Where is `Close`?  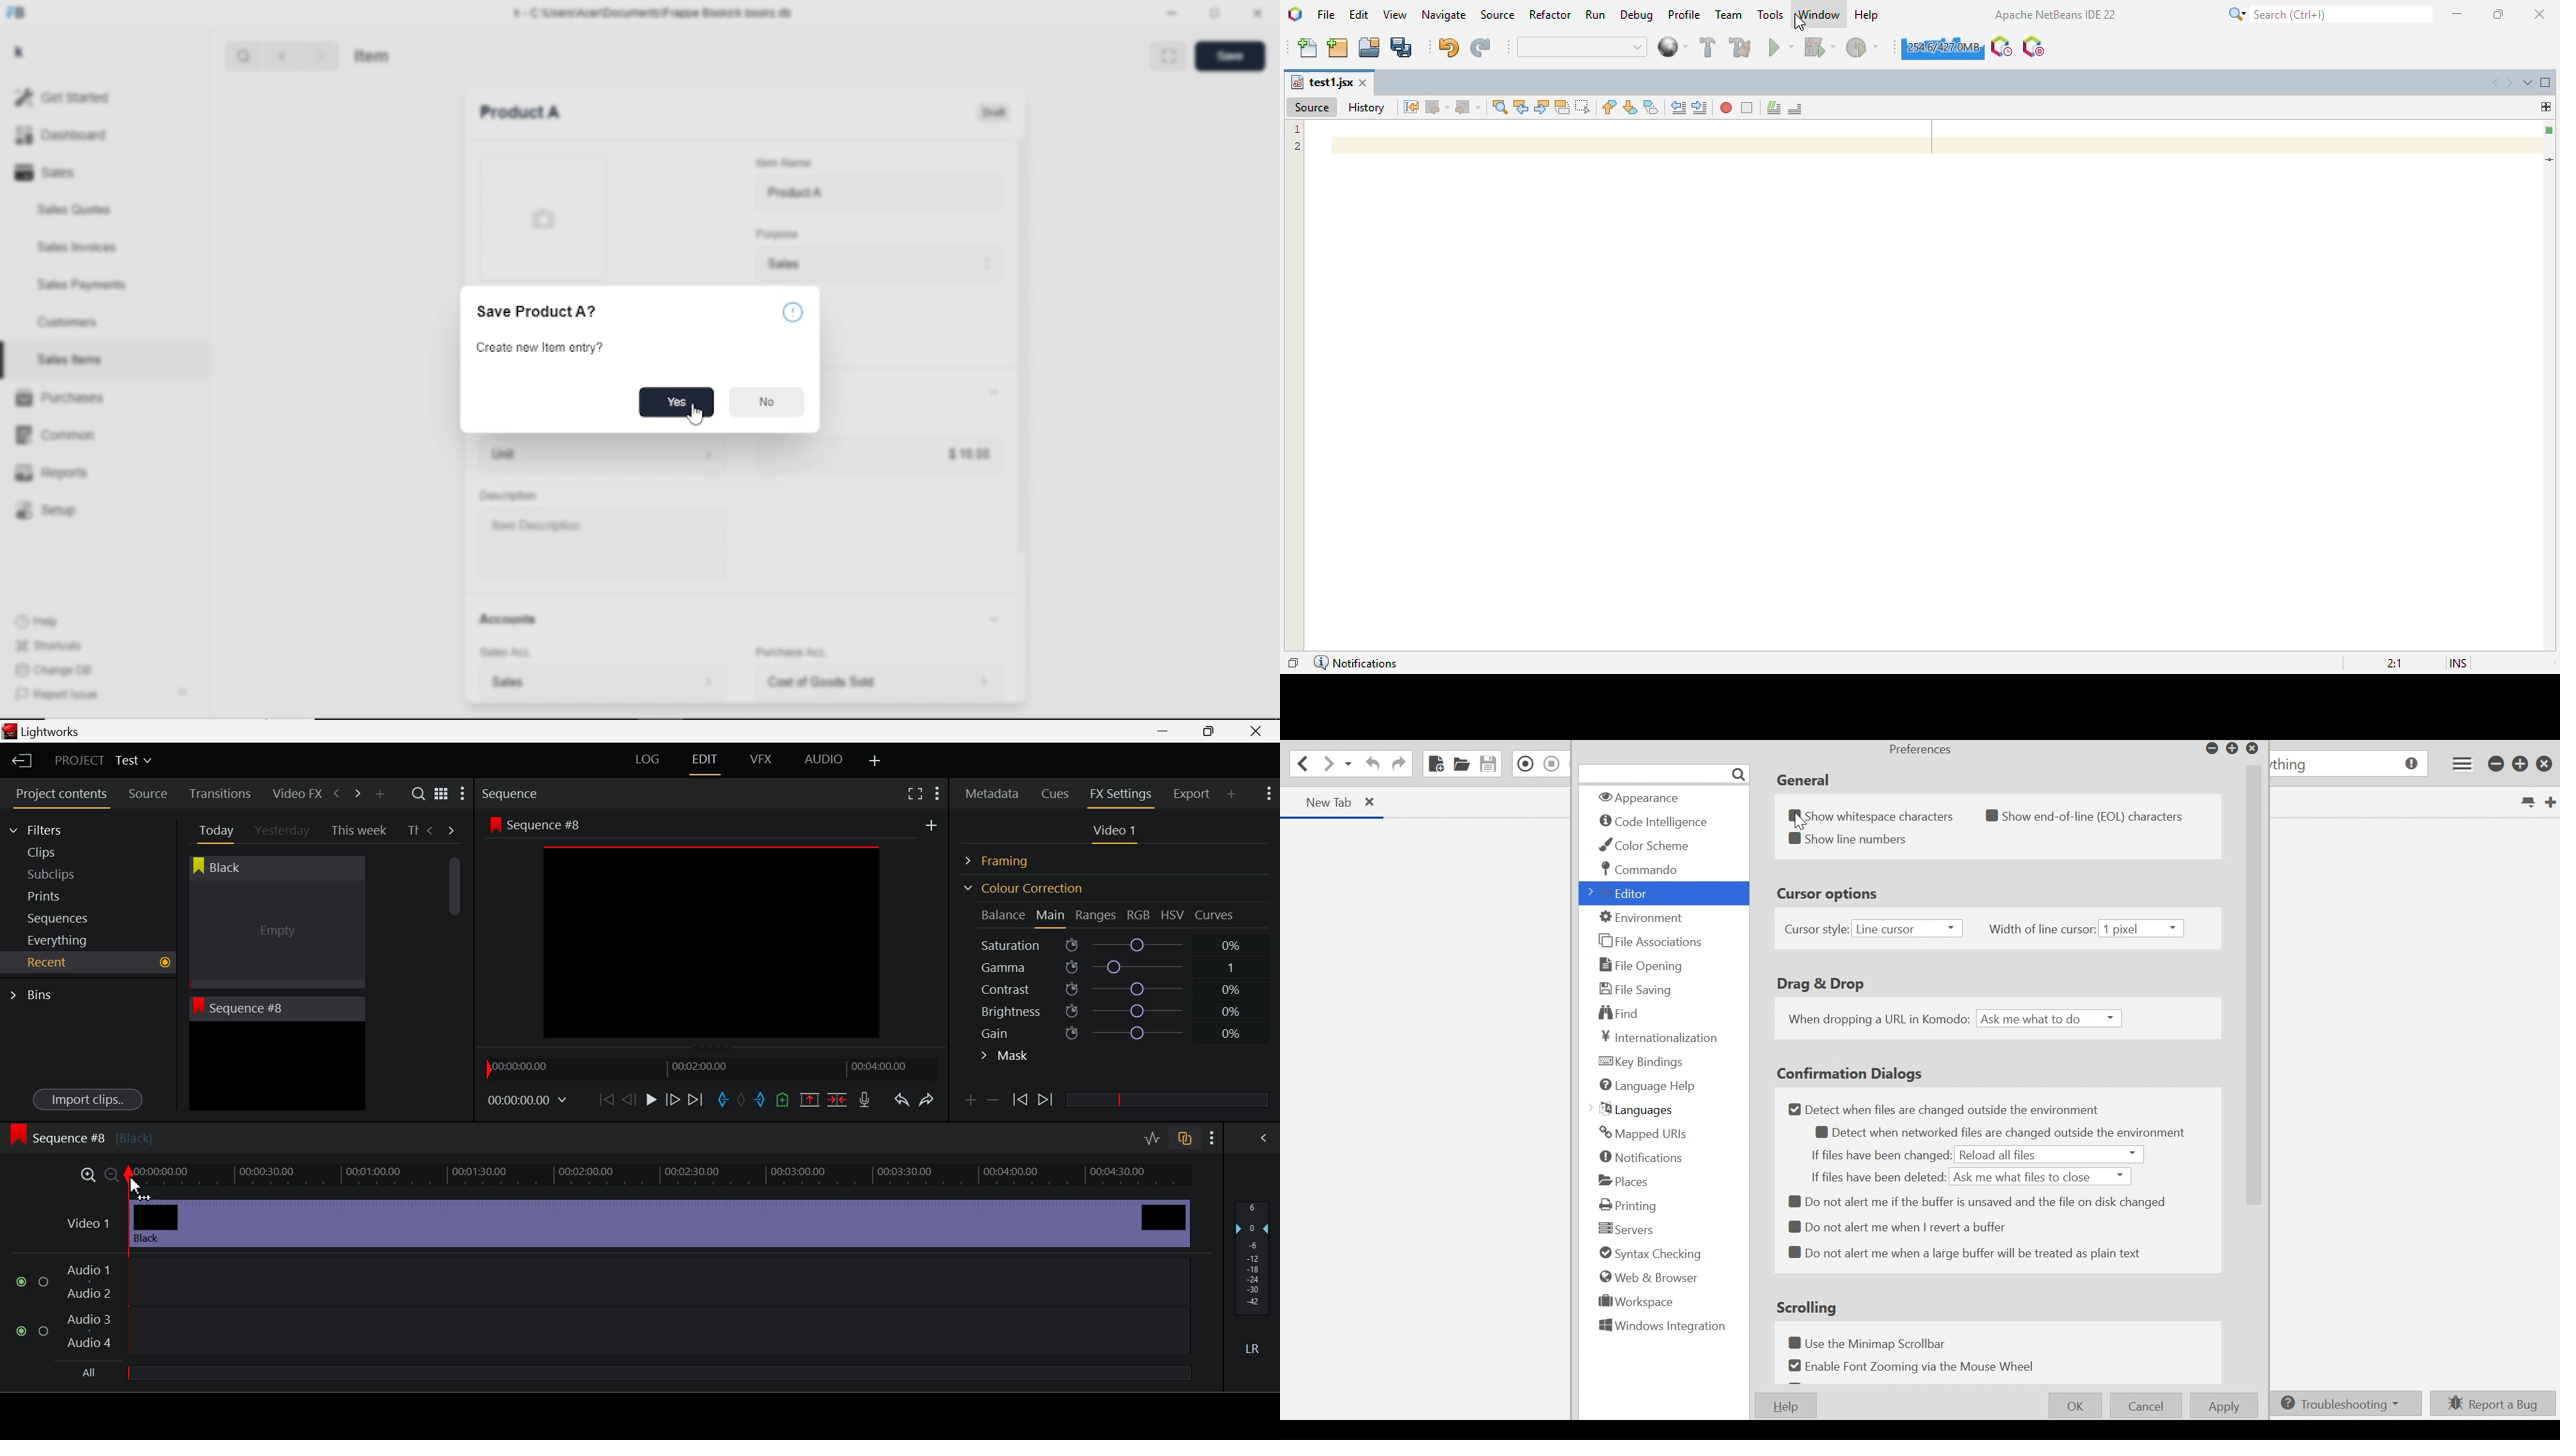
Close is located at coordinates (2254, 749).